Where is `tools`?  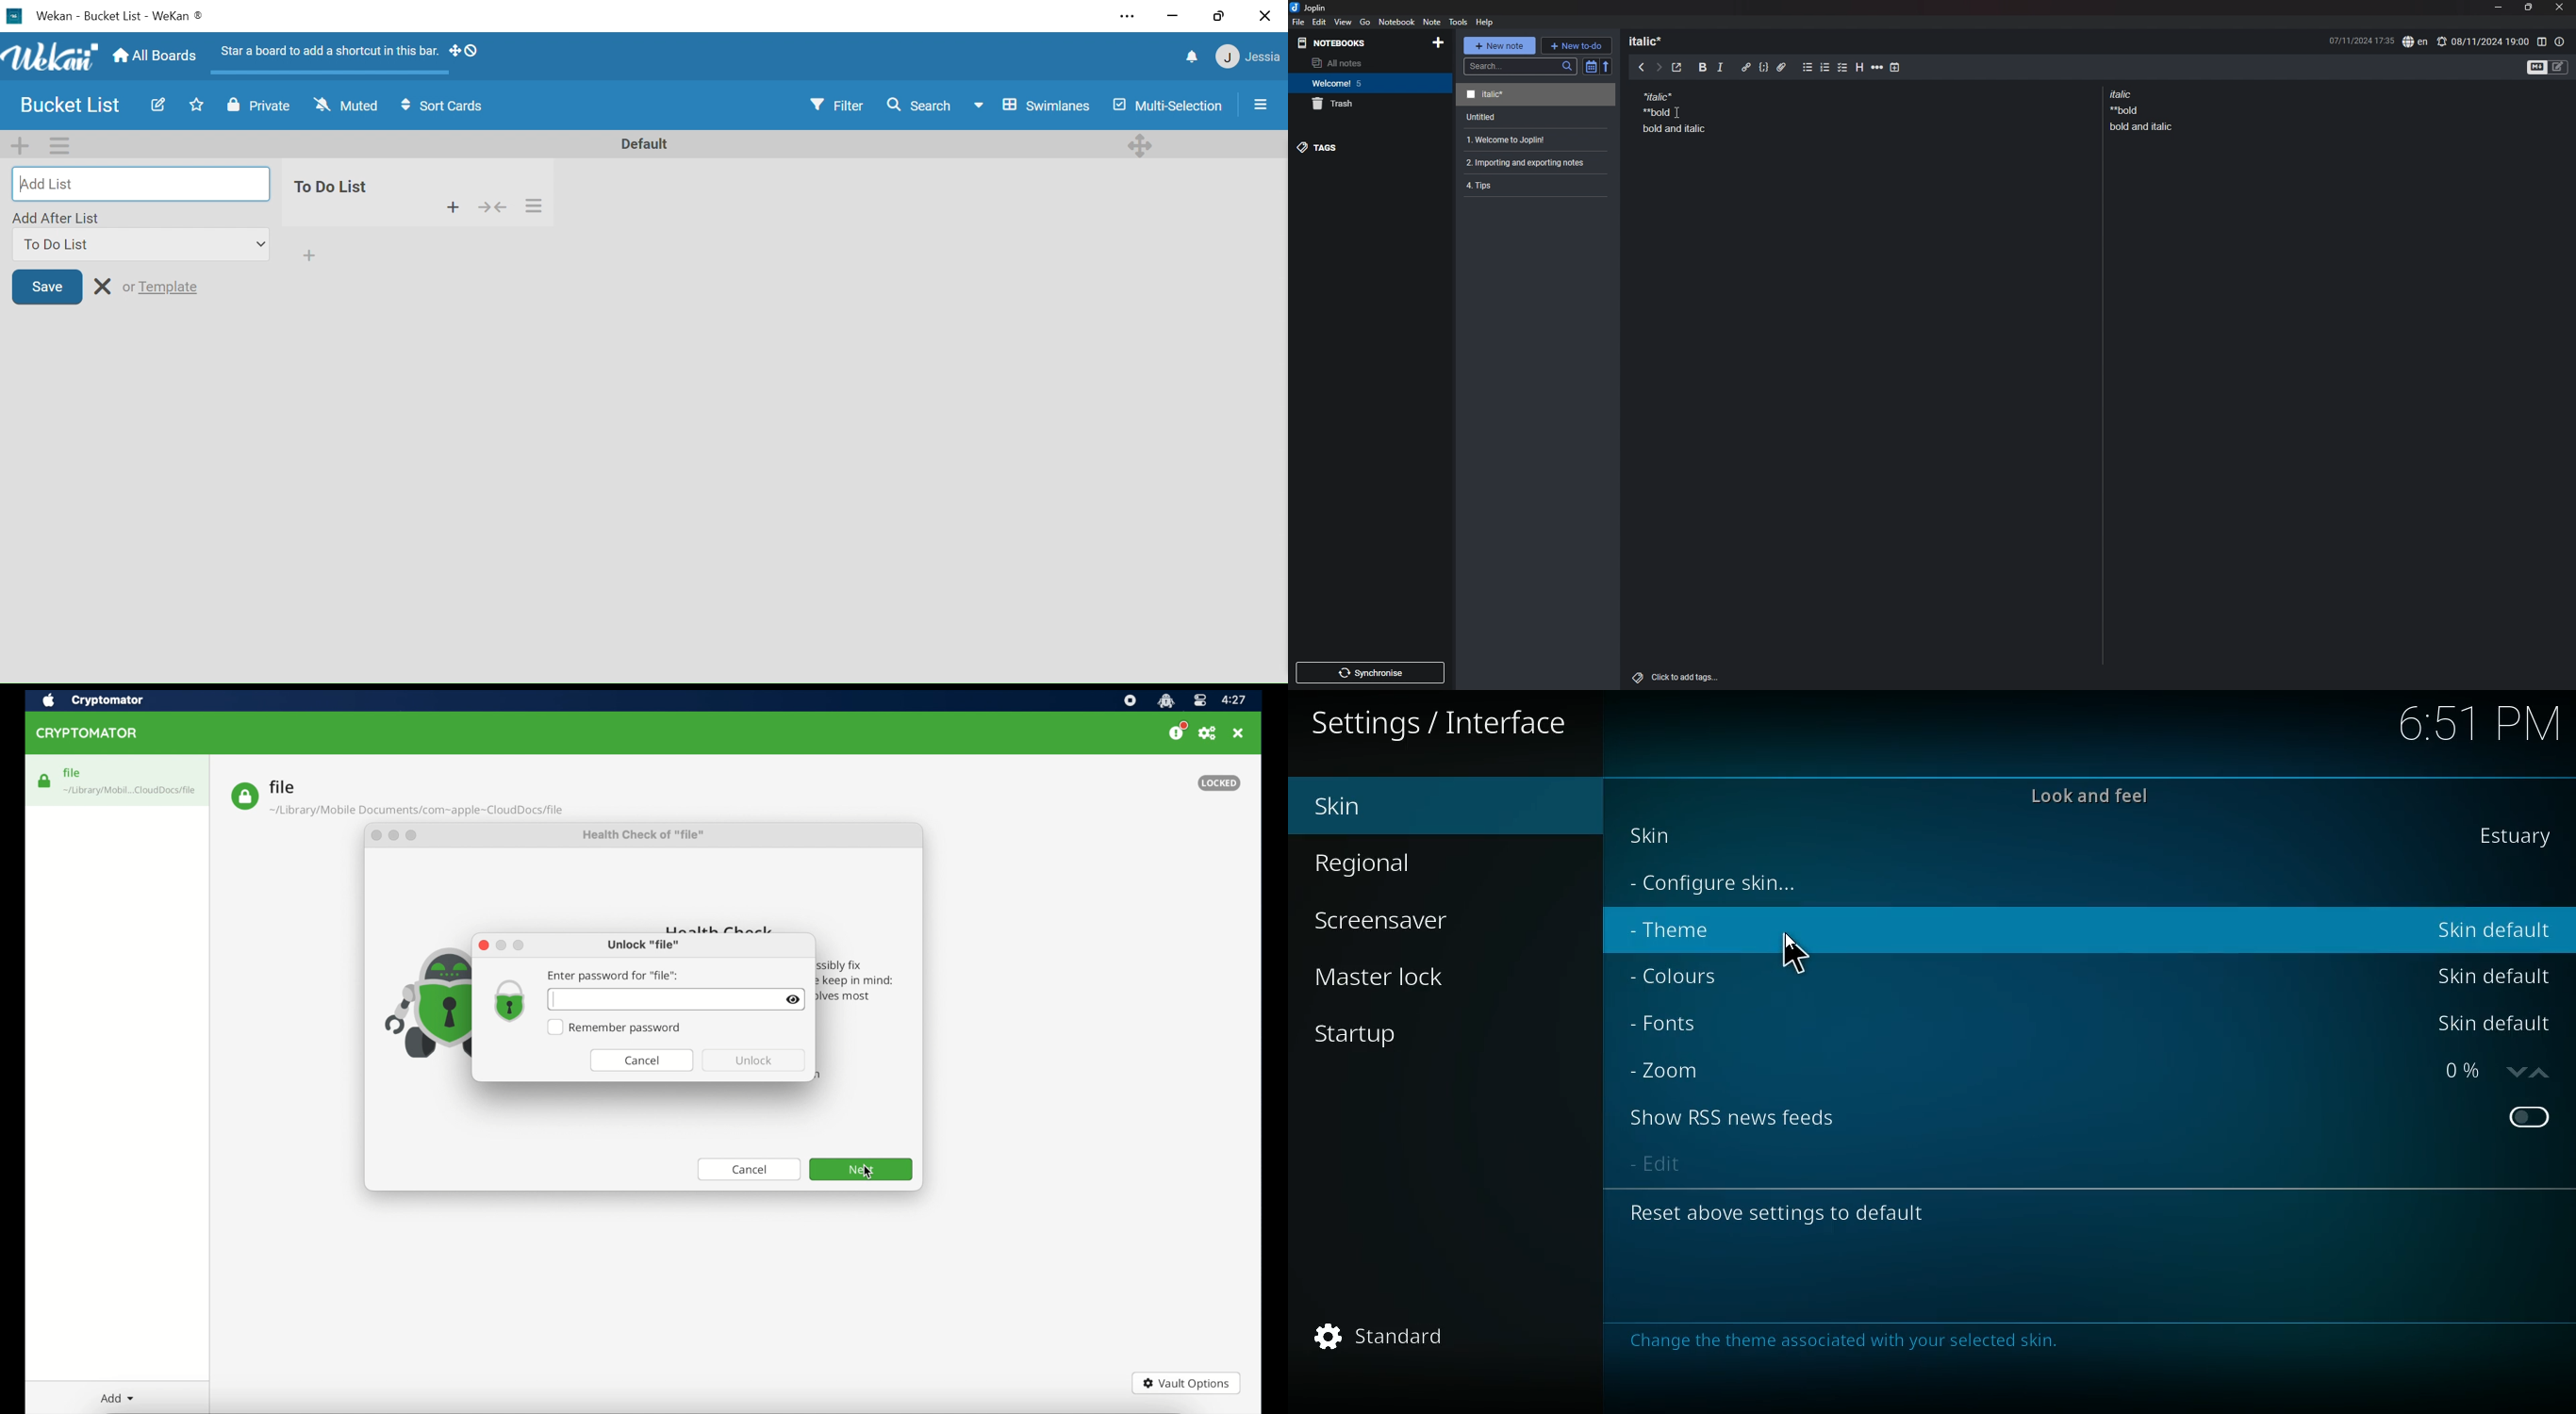 tools is located at coordinates (1458, 21).